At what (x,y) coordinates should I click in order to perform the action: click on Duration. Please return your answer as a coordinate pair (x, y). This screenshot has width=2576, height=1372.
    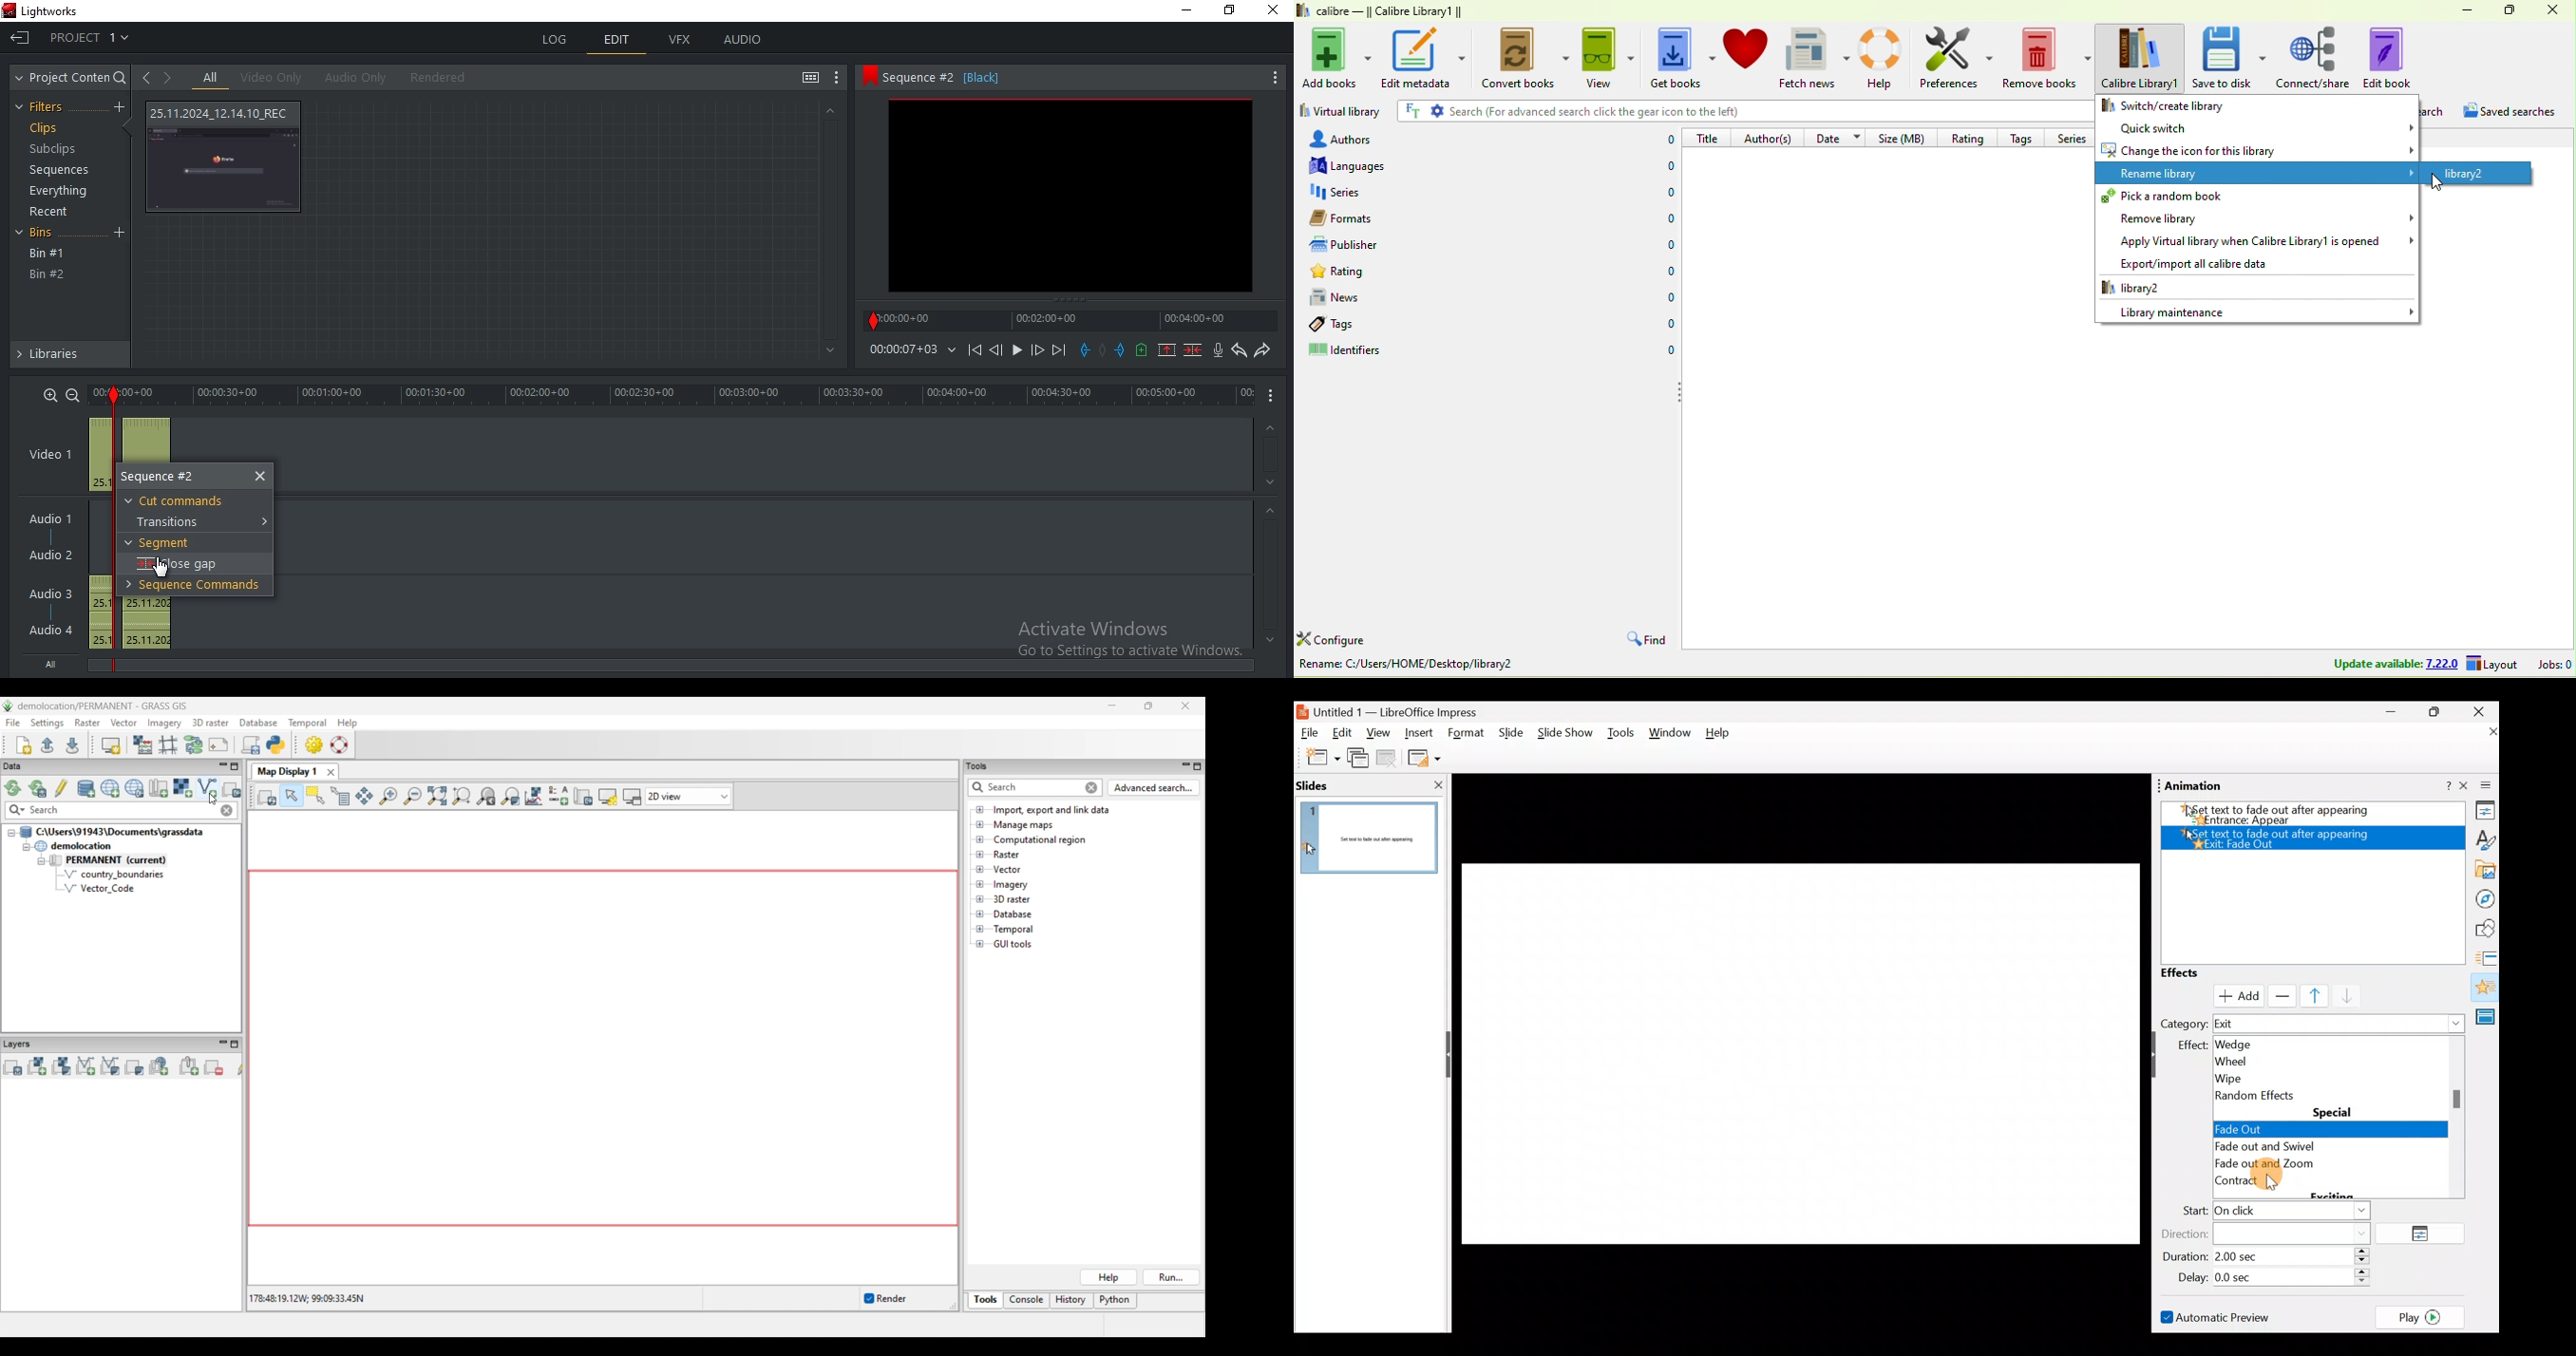
    Looking at the image, I should click on (2270, 1257).